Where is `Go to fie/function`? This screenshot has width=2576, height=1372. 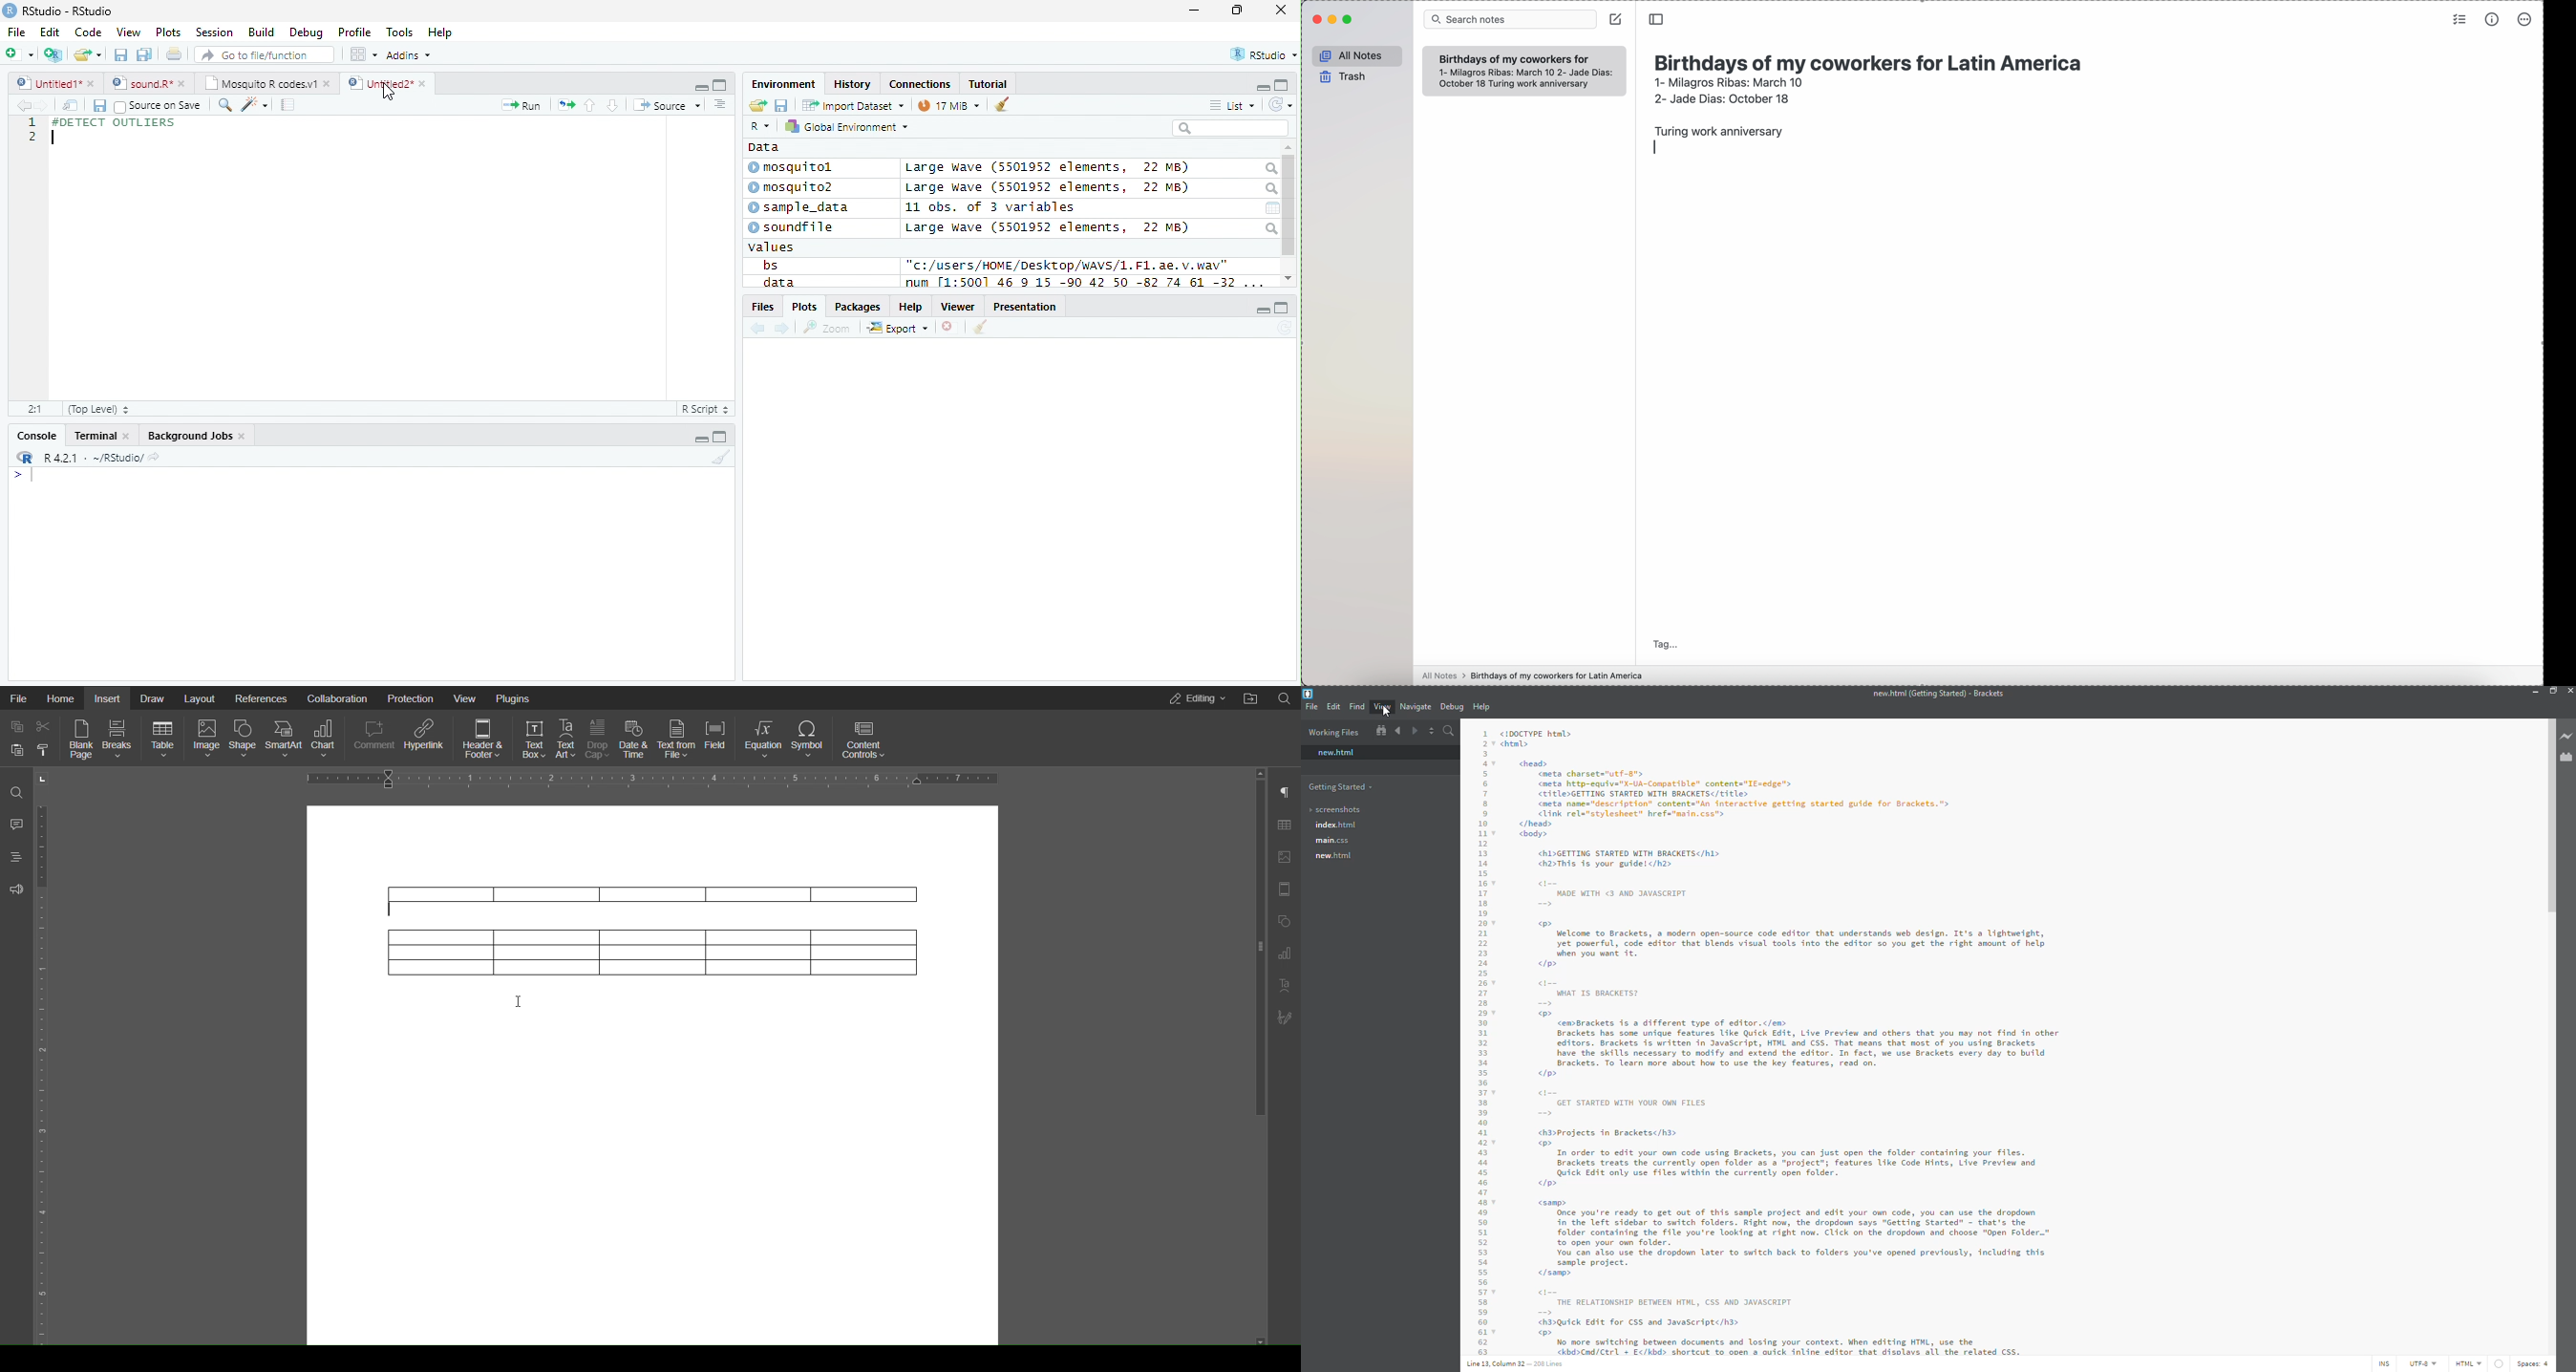 Go to fie/function is located at coordinates (265, 54).